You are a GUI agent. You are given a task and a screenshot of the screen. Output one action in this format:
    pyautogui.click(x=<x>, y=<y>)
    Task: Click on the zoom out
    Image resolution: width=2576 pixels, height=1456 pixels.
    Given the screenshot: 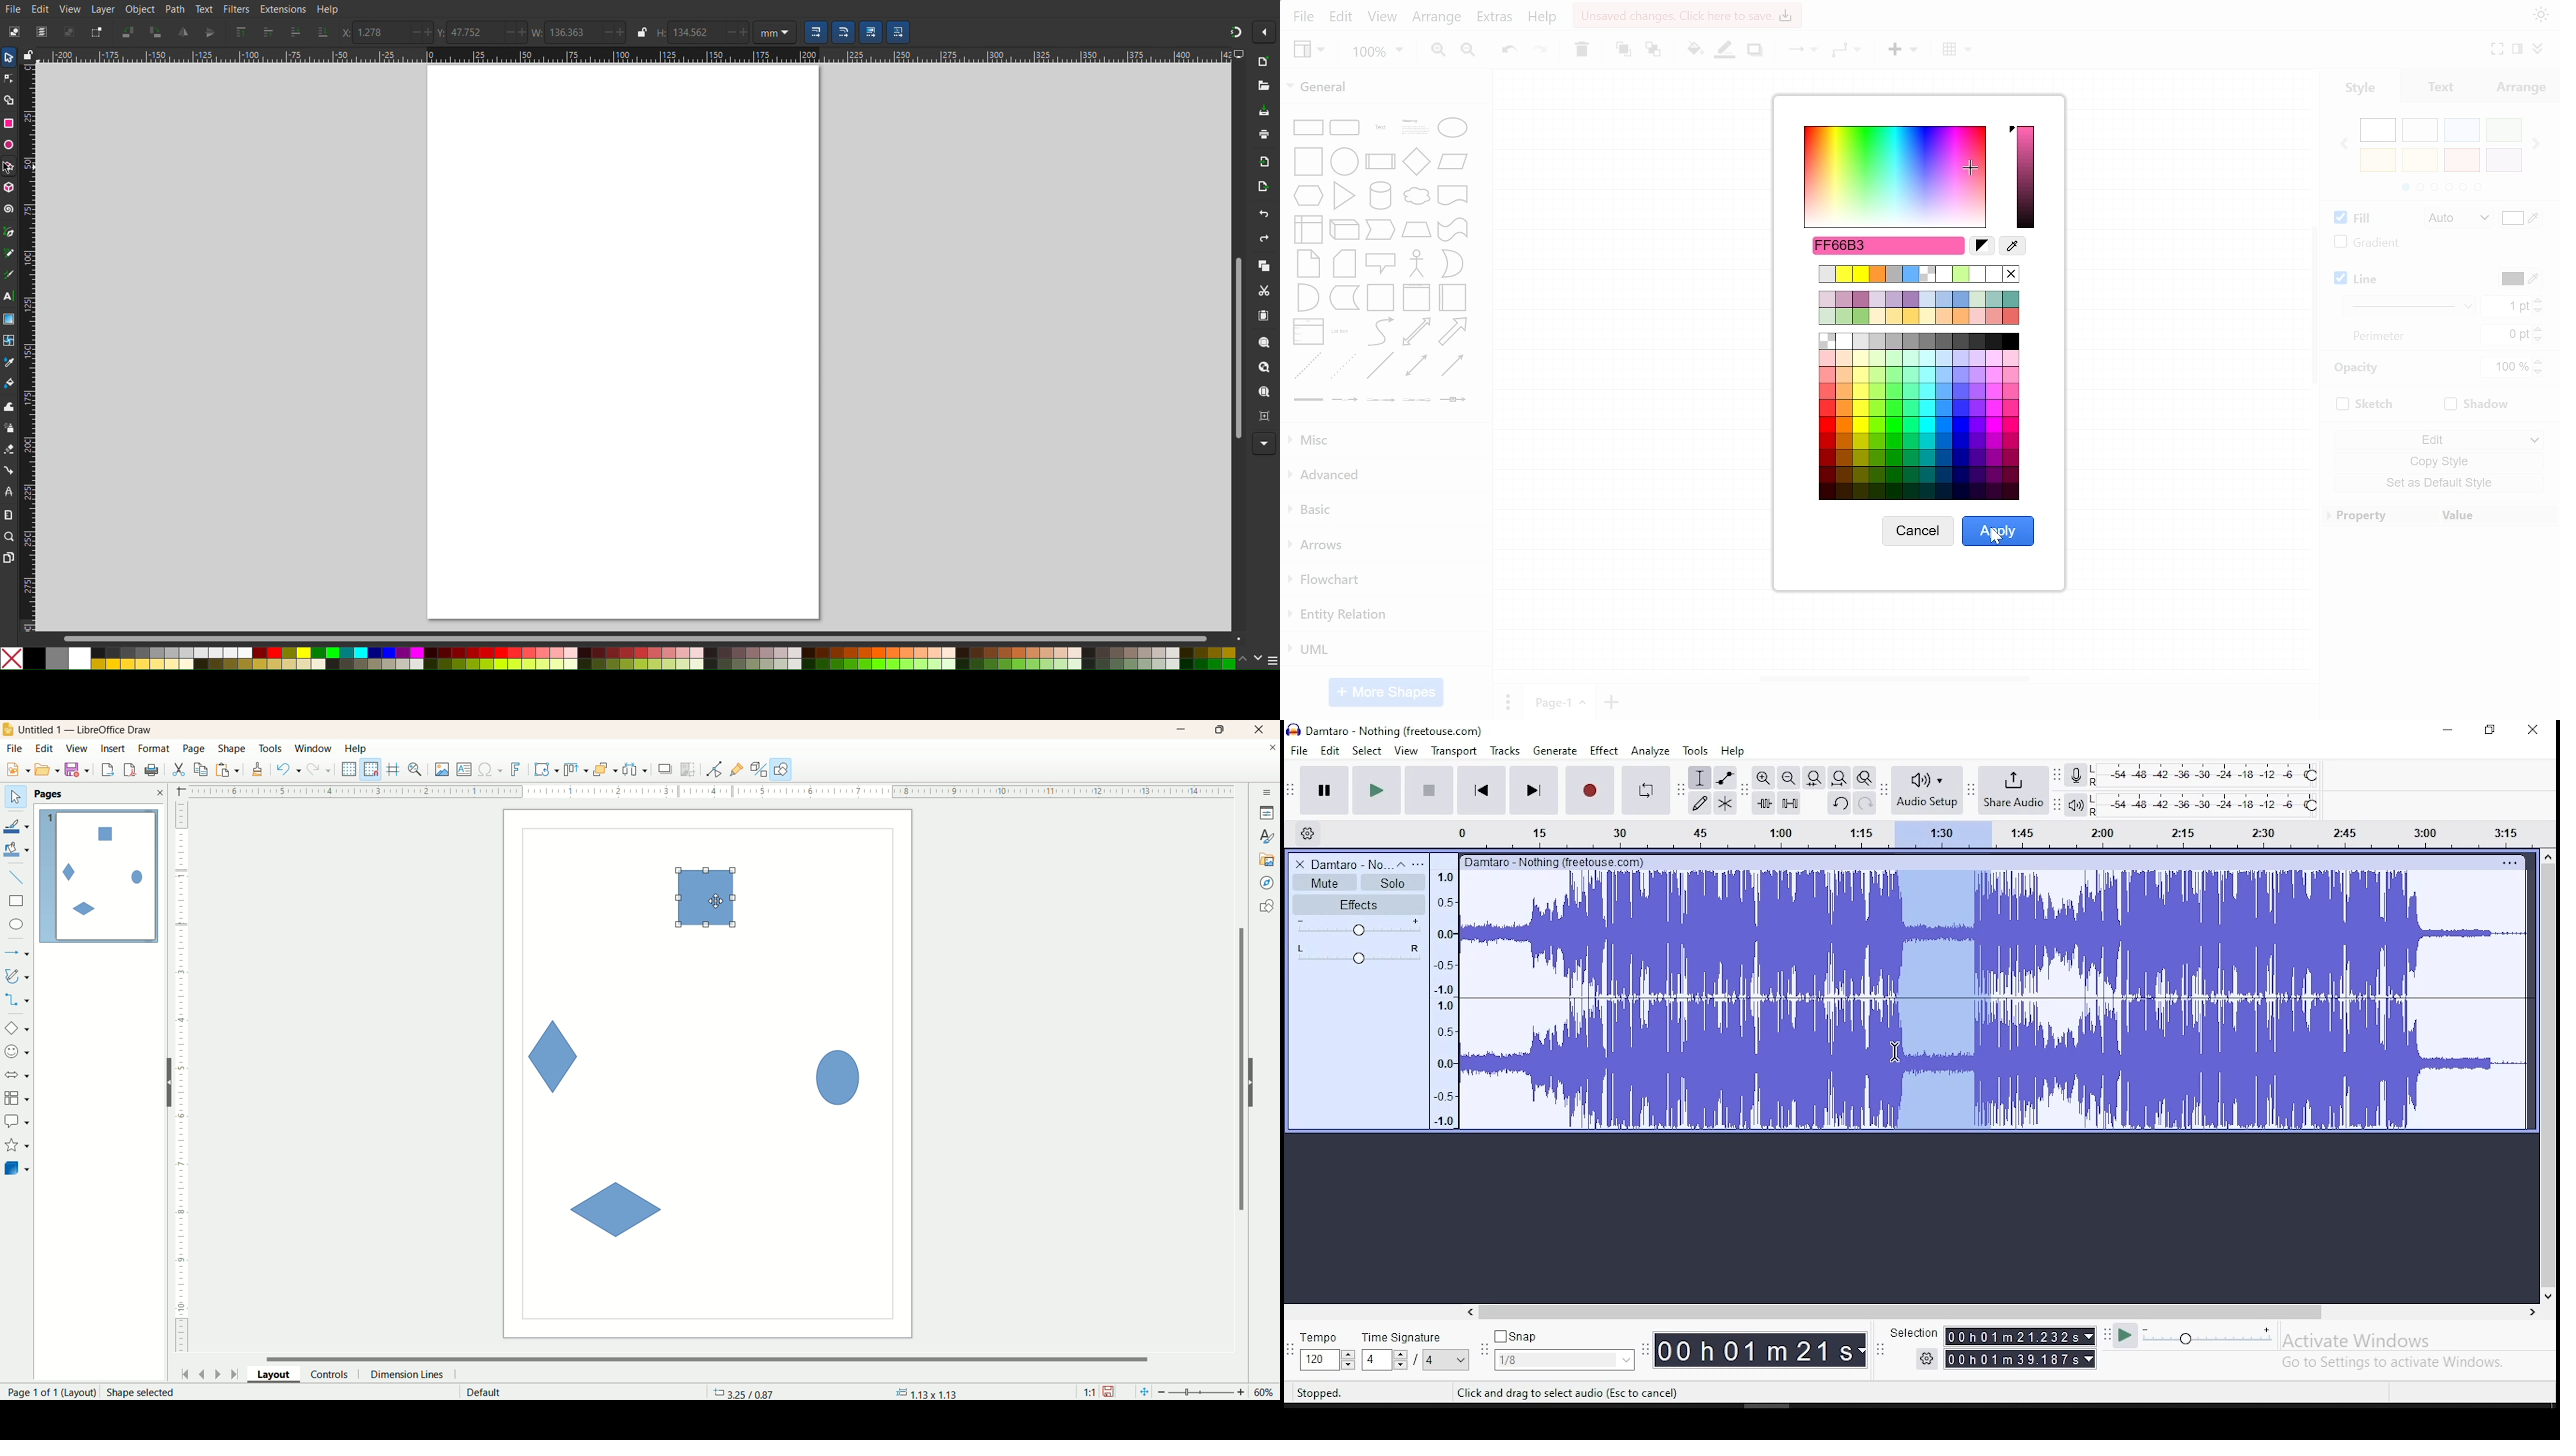 What is the action you would take?
    pyautogui.click(x=1788, y=777)
    